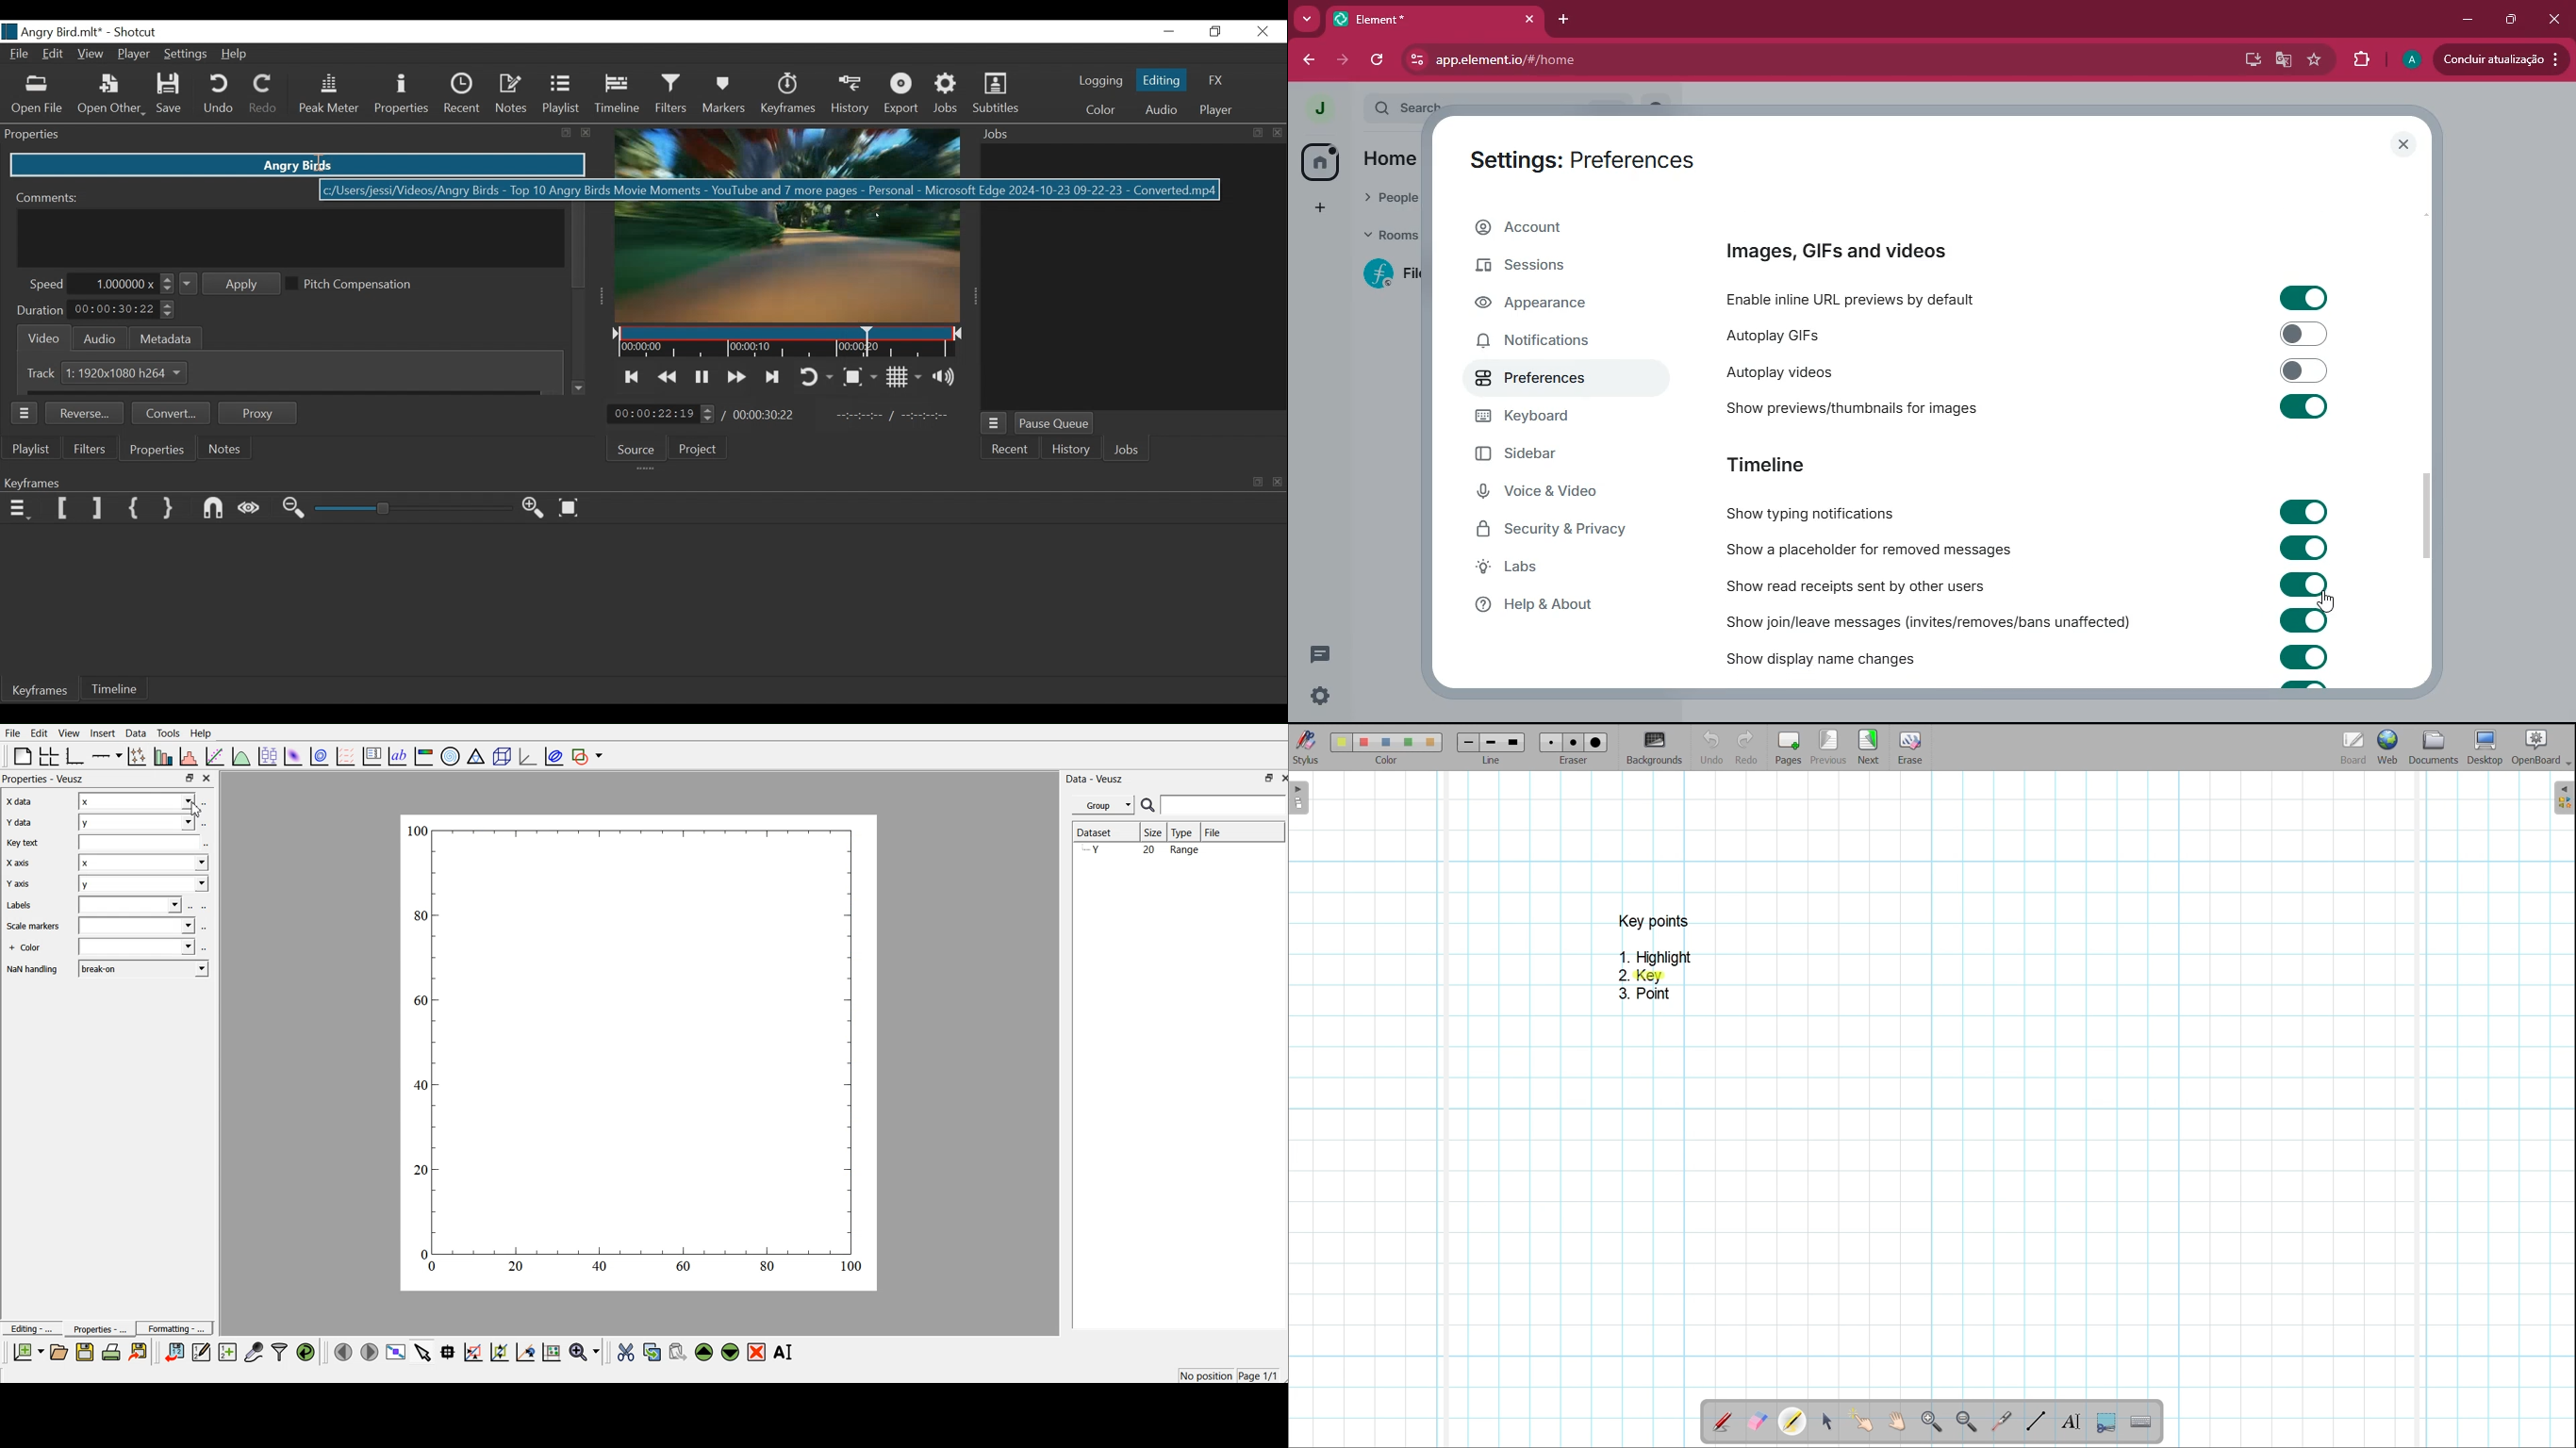  Describe the element at coordinates (143, 842) in the screenshot. I see `field` at that location.